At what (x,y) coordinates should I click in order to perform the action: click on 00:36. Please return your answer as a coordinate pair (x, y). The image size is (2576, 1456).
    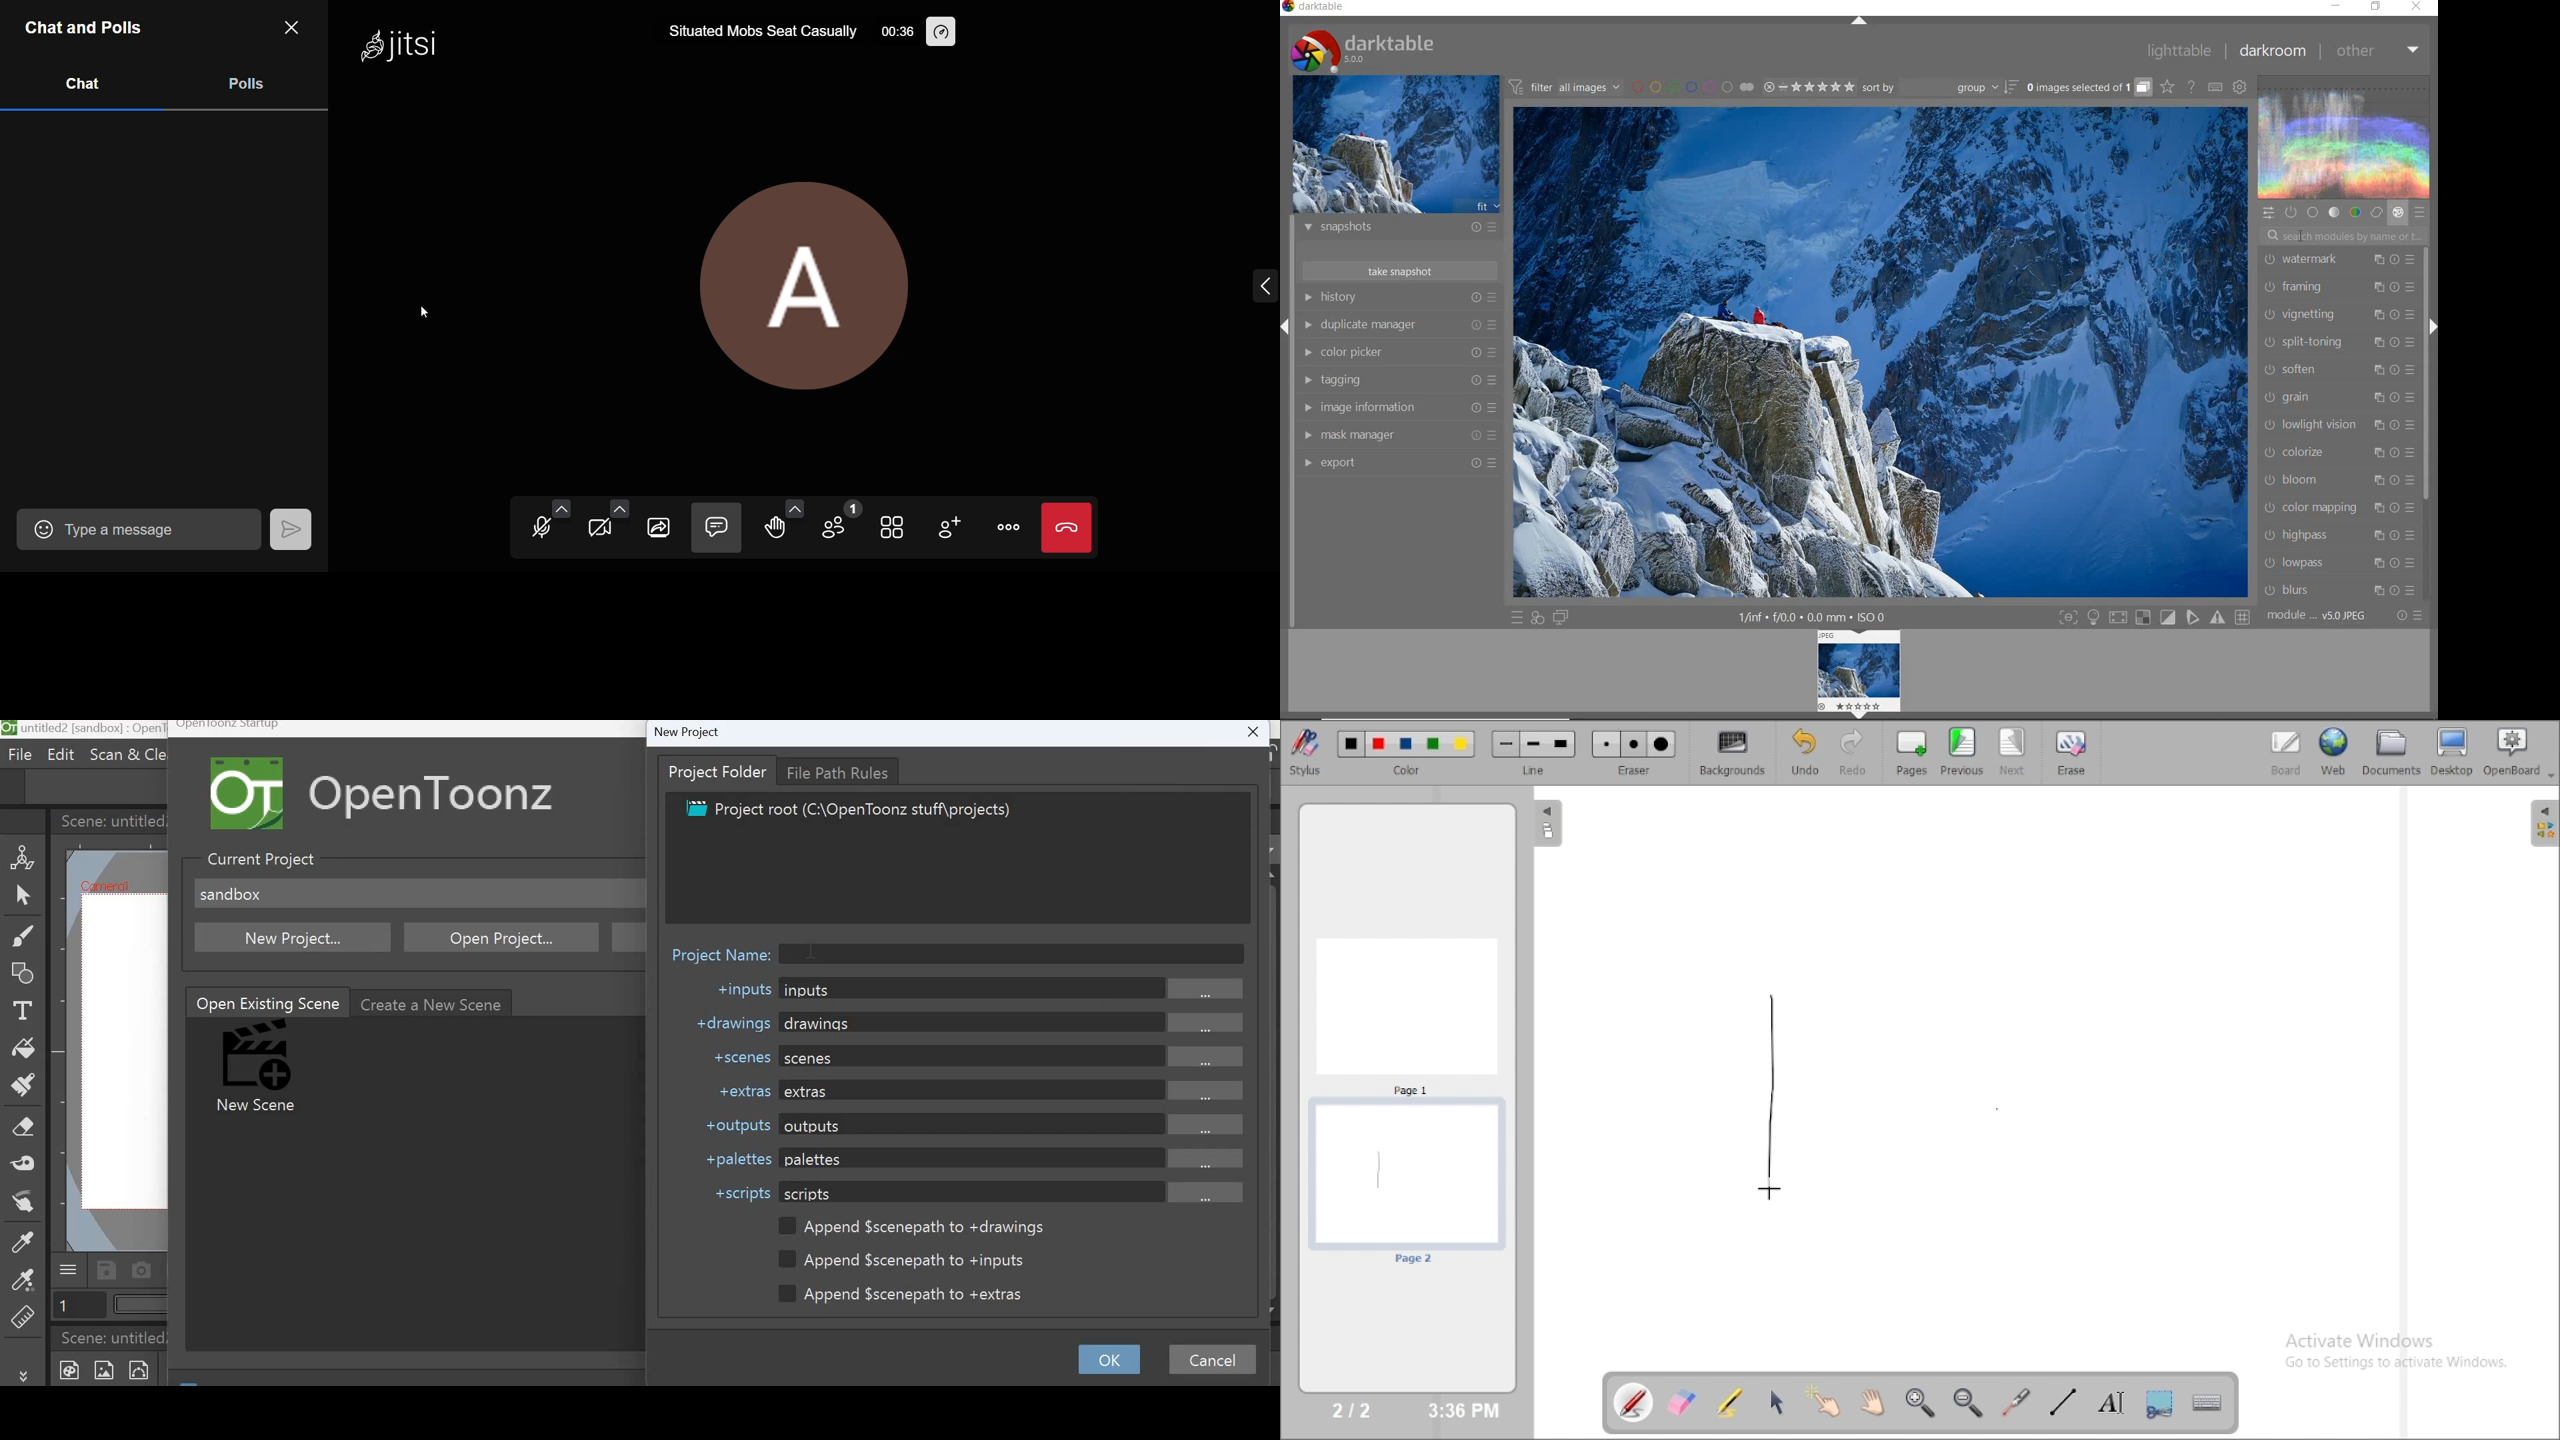
    Looking at the image, I should click on (898, 31).